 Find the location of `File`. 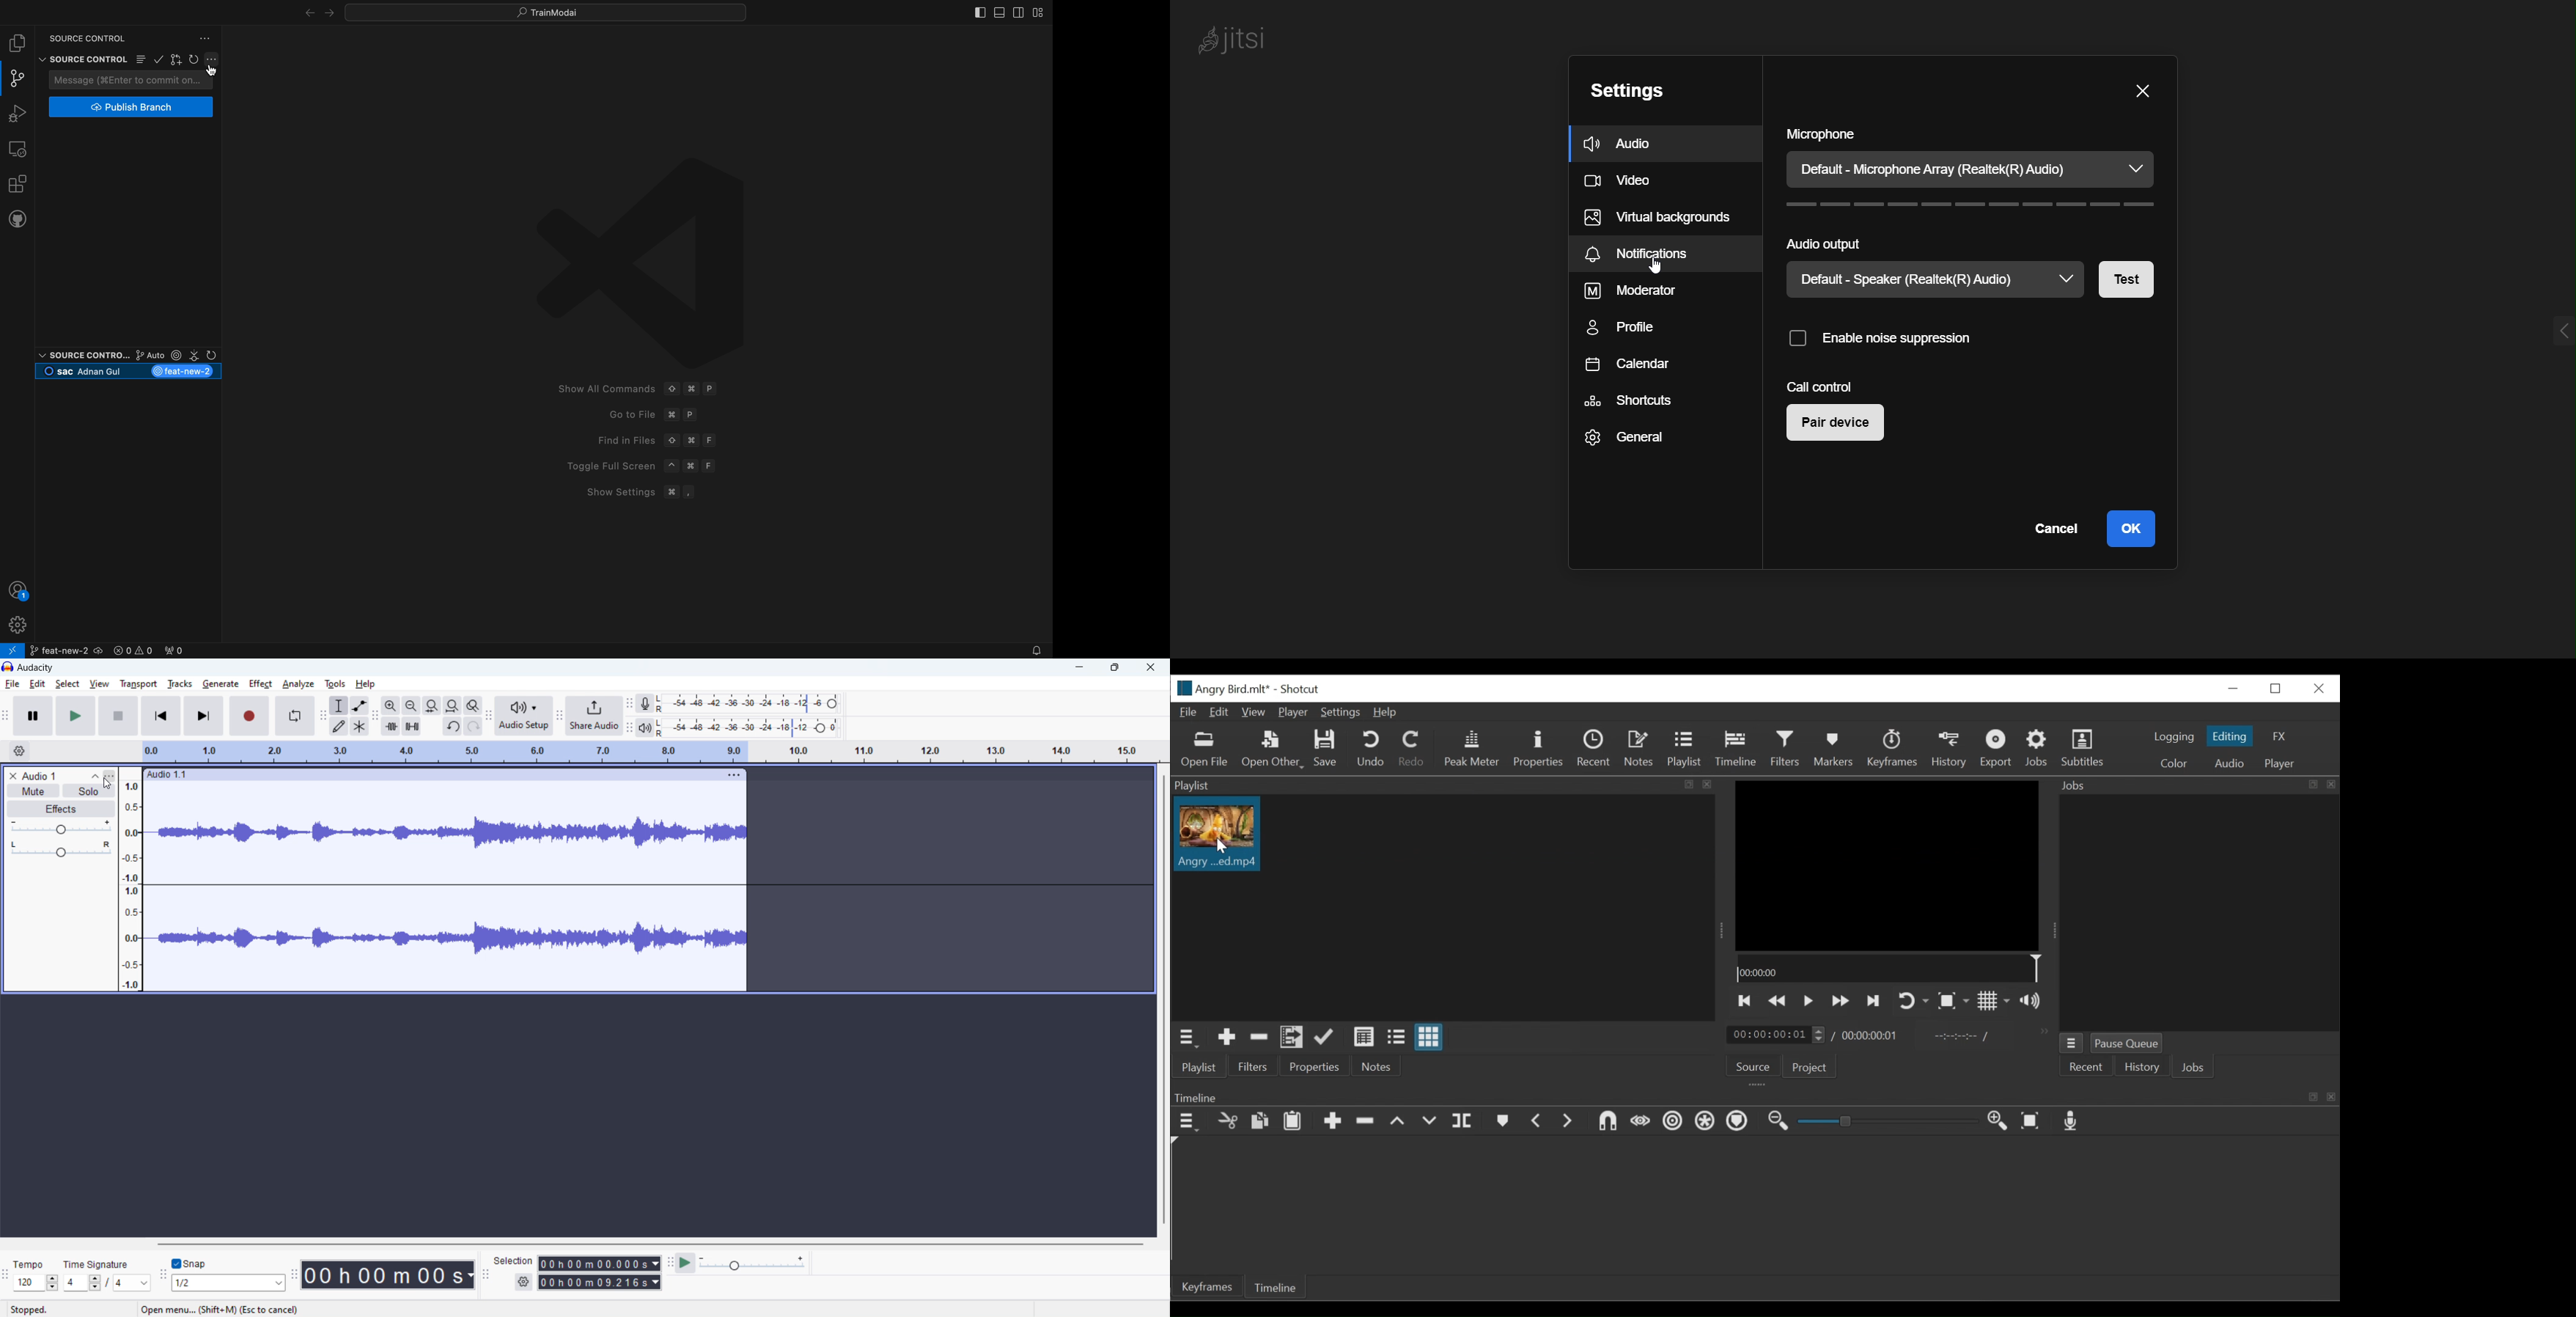

File is located at coordinates (1187, 713).